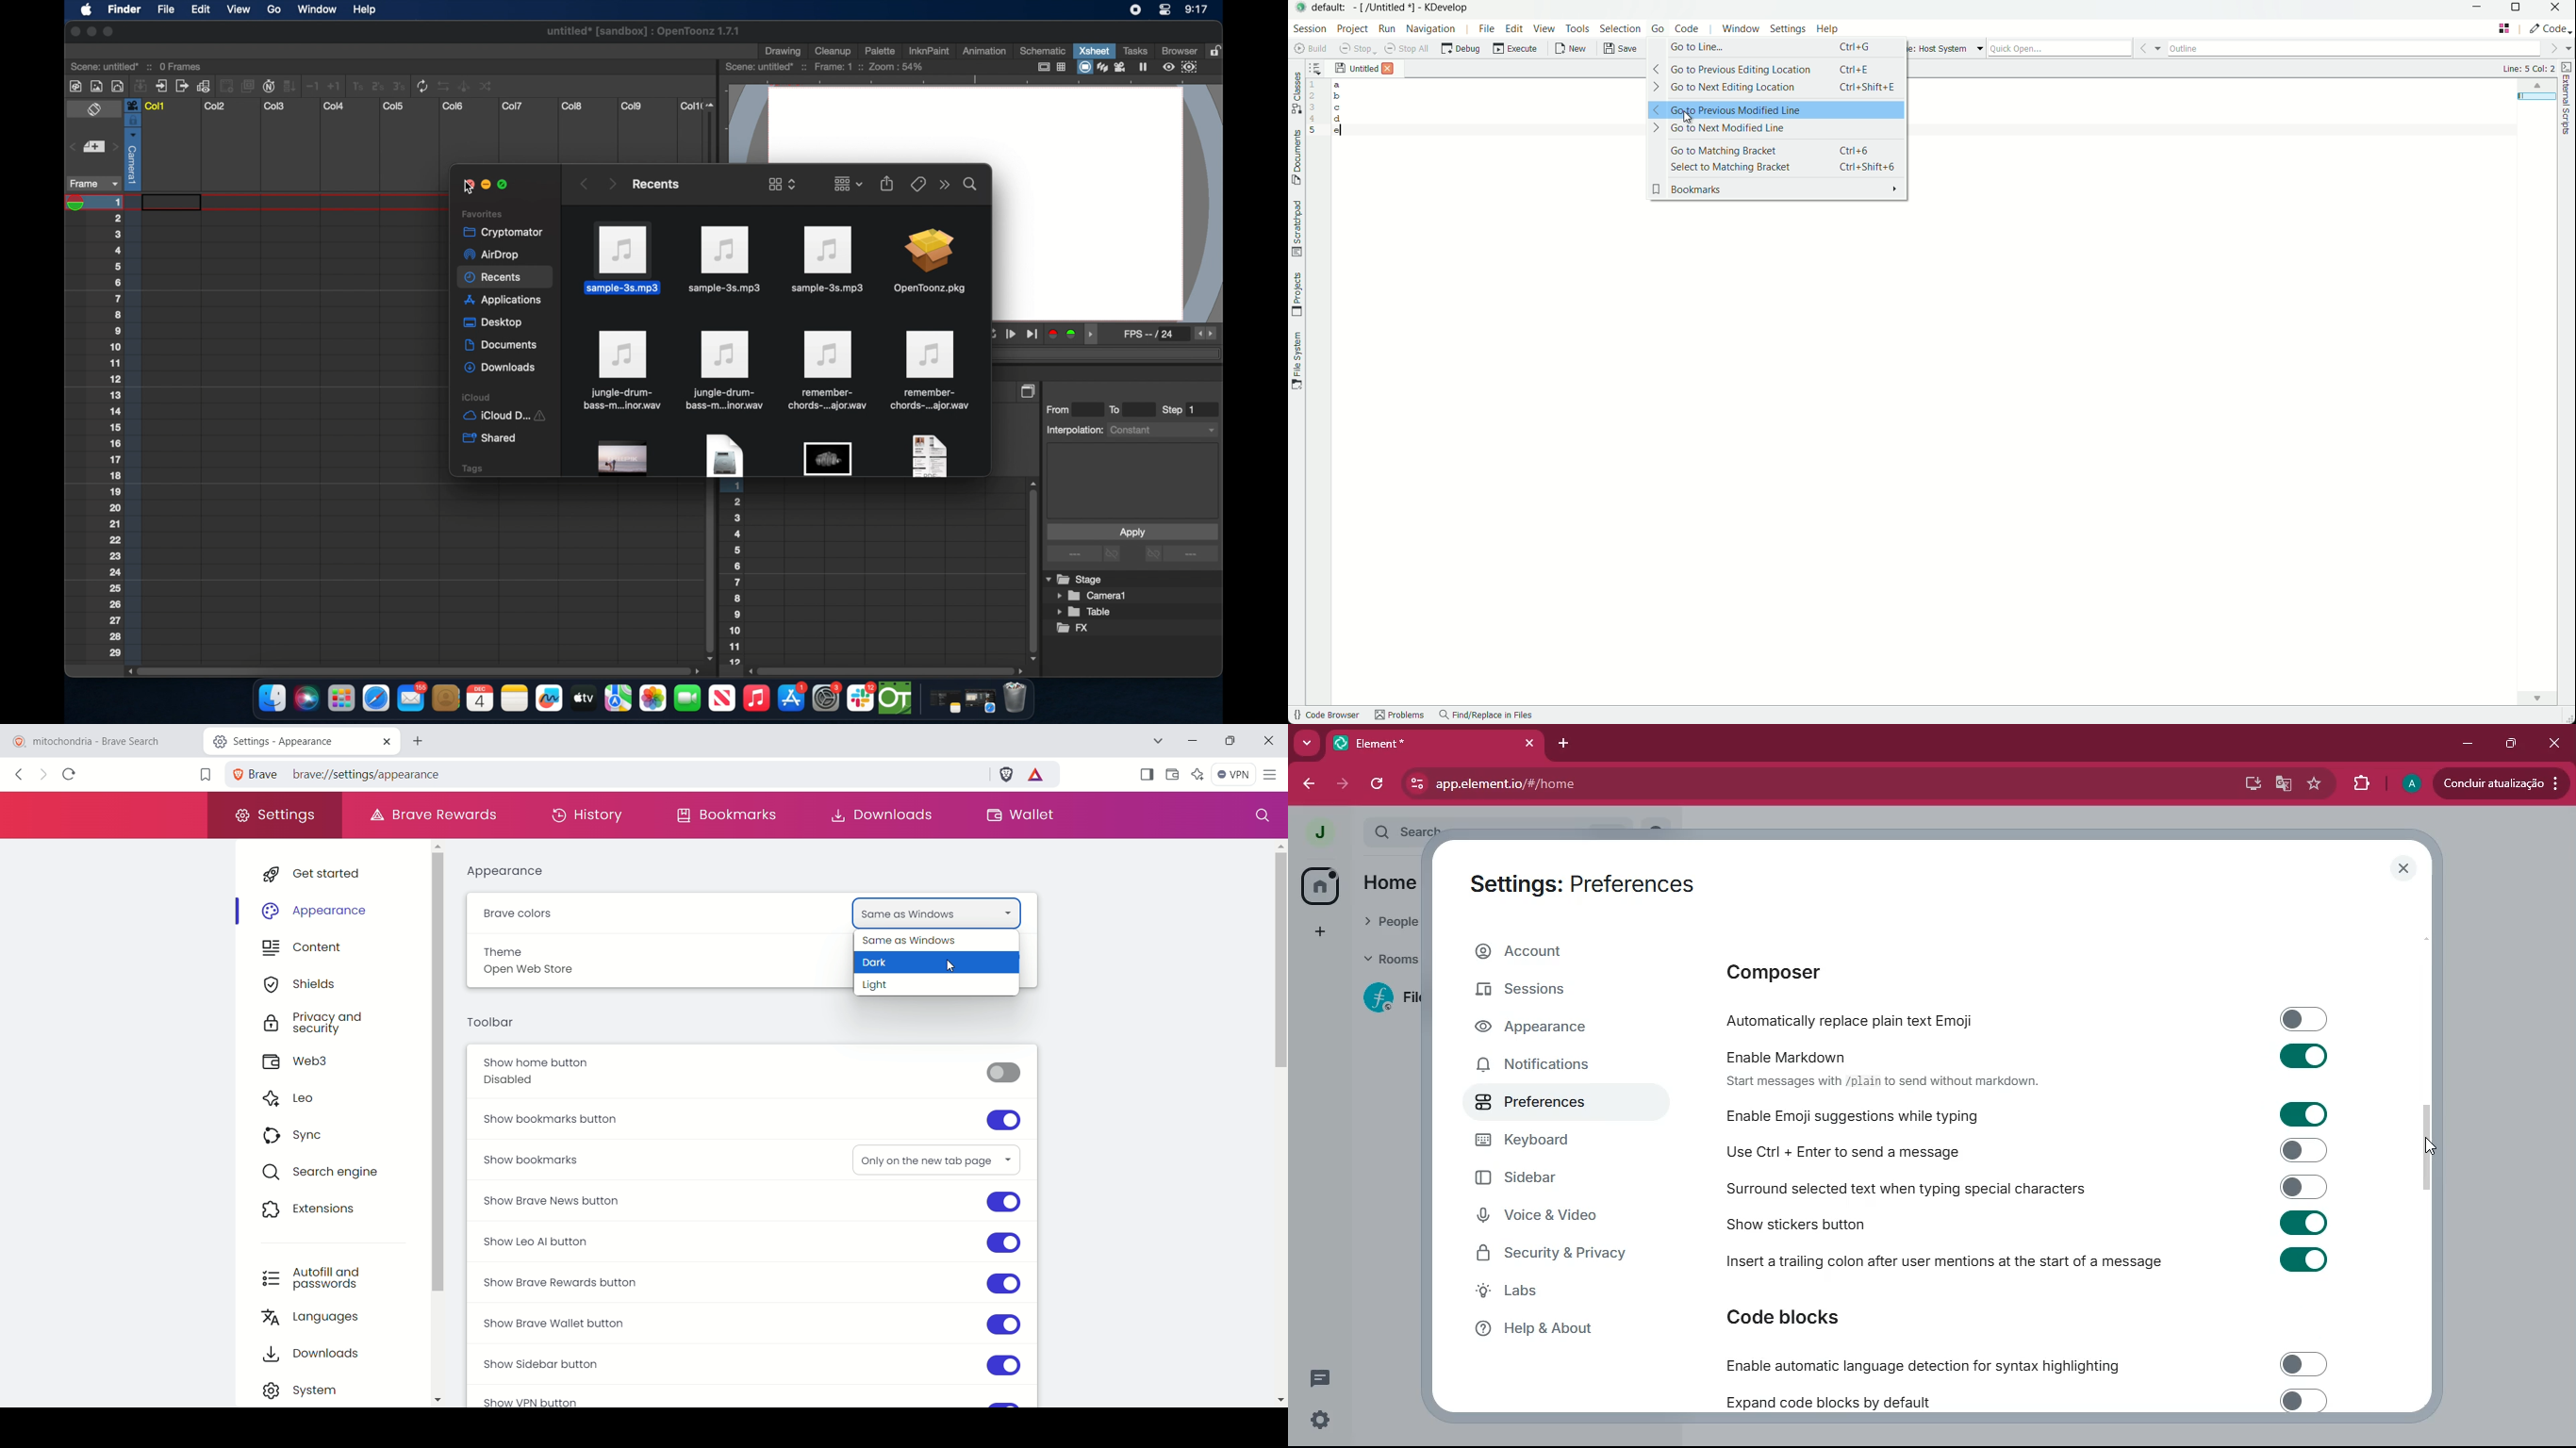 This screenshot has height=1456, width=2576. I want to click on cursor, so click(2435, 1145).